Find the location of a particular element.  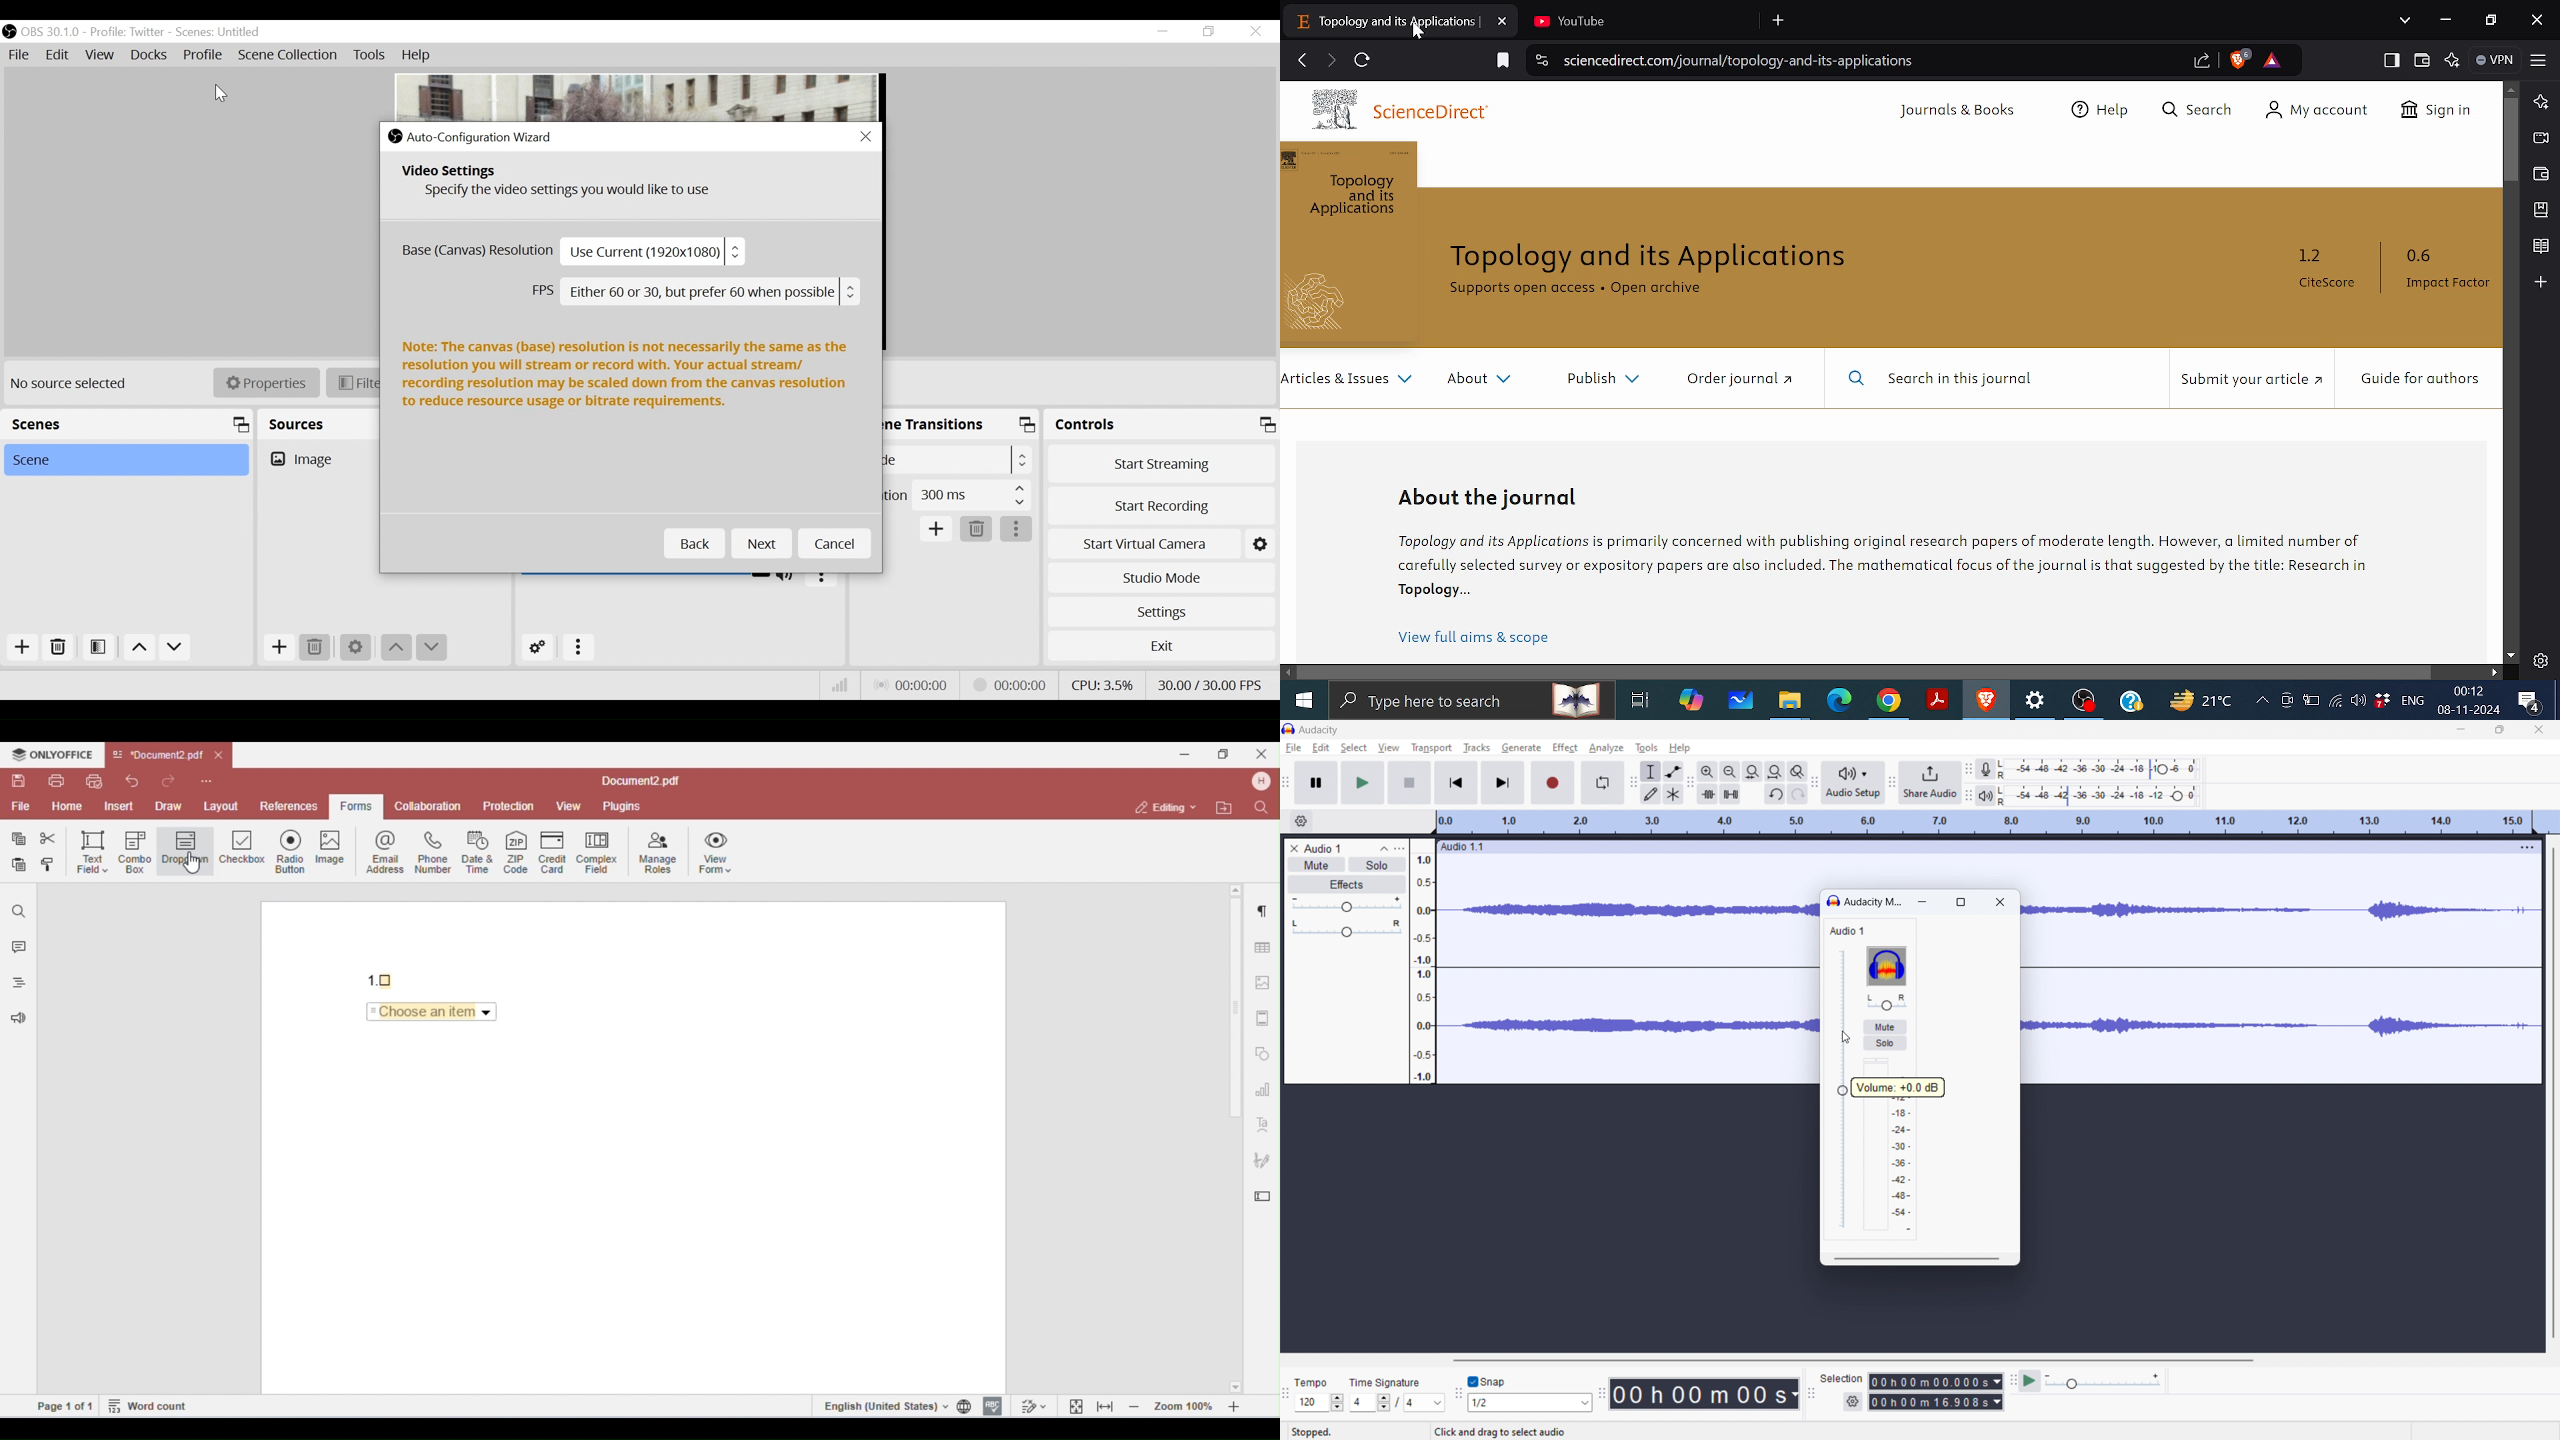

Controls Panel is located at coordinates (1163, 425).